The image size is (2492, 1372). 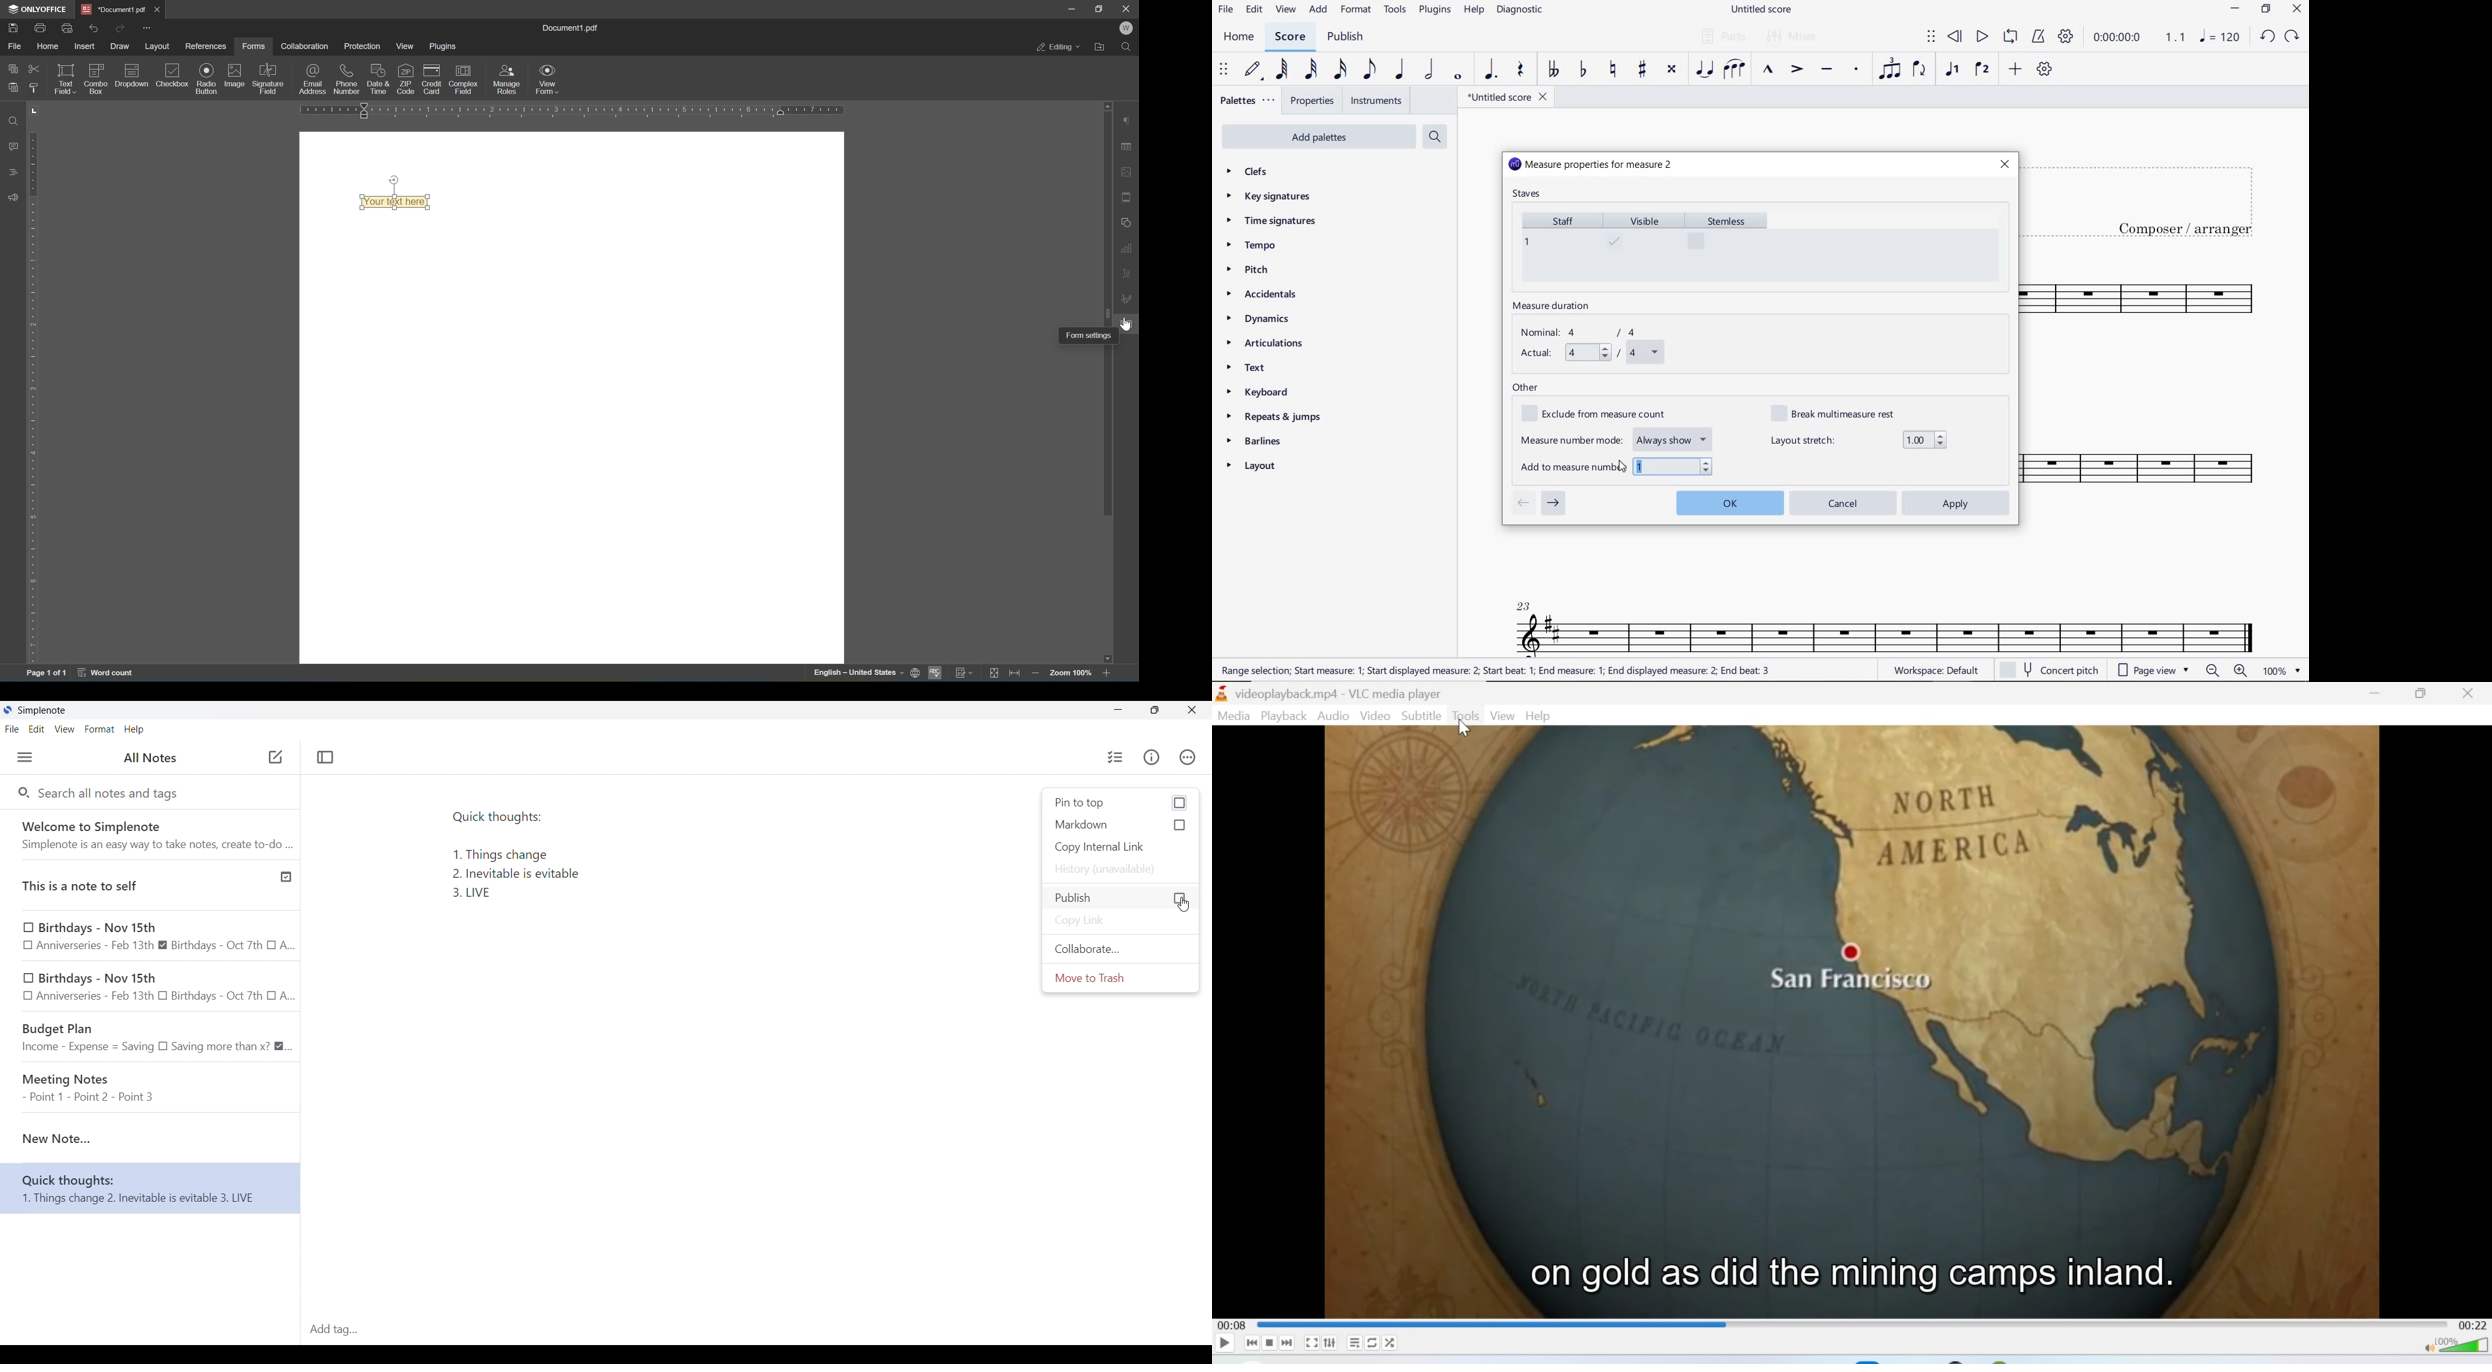 I want to click on document1.pdf, so click(x=569, y=26).